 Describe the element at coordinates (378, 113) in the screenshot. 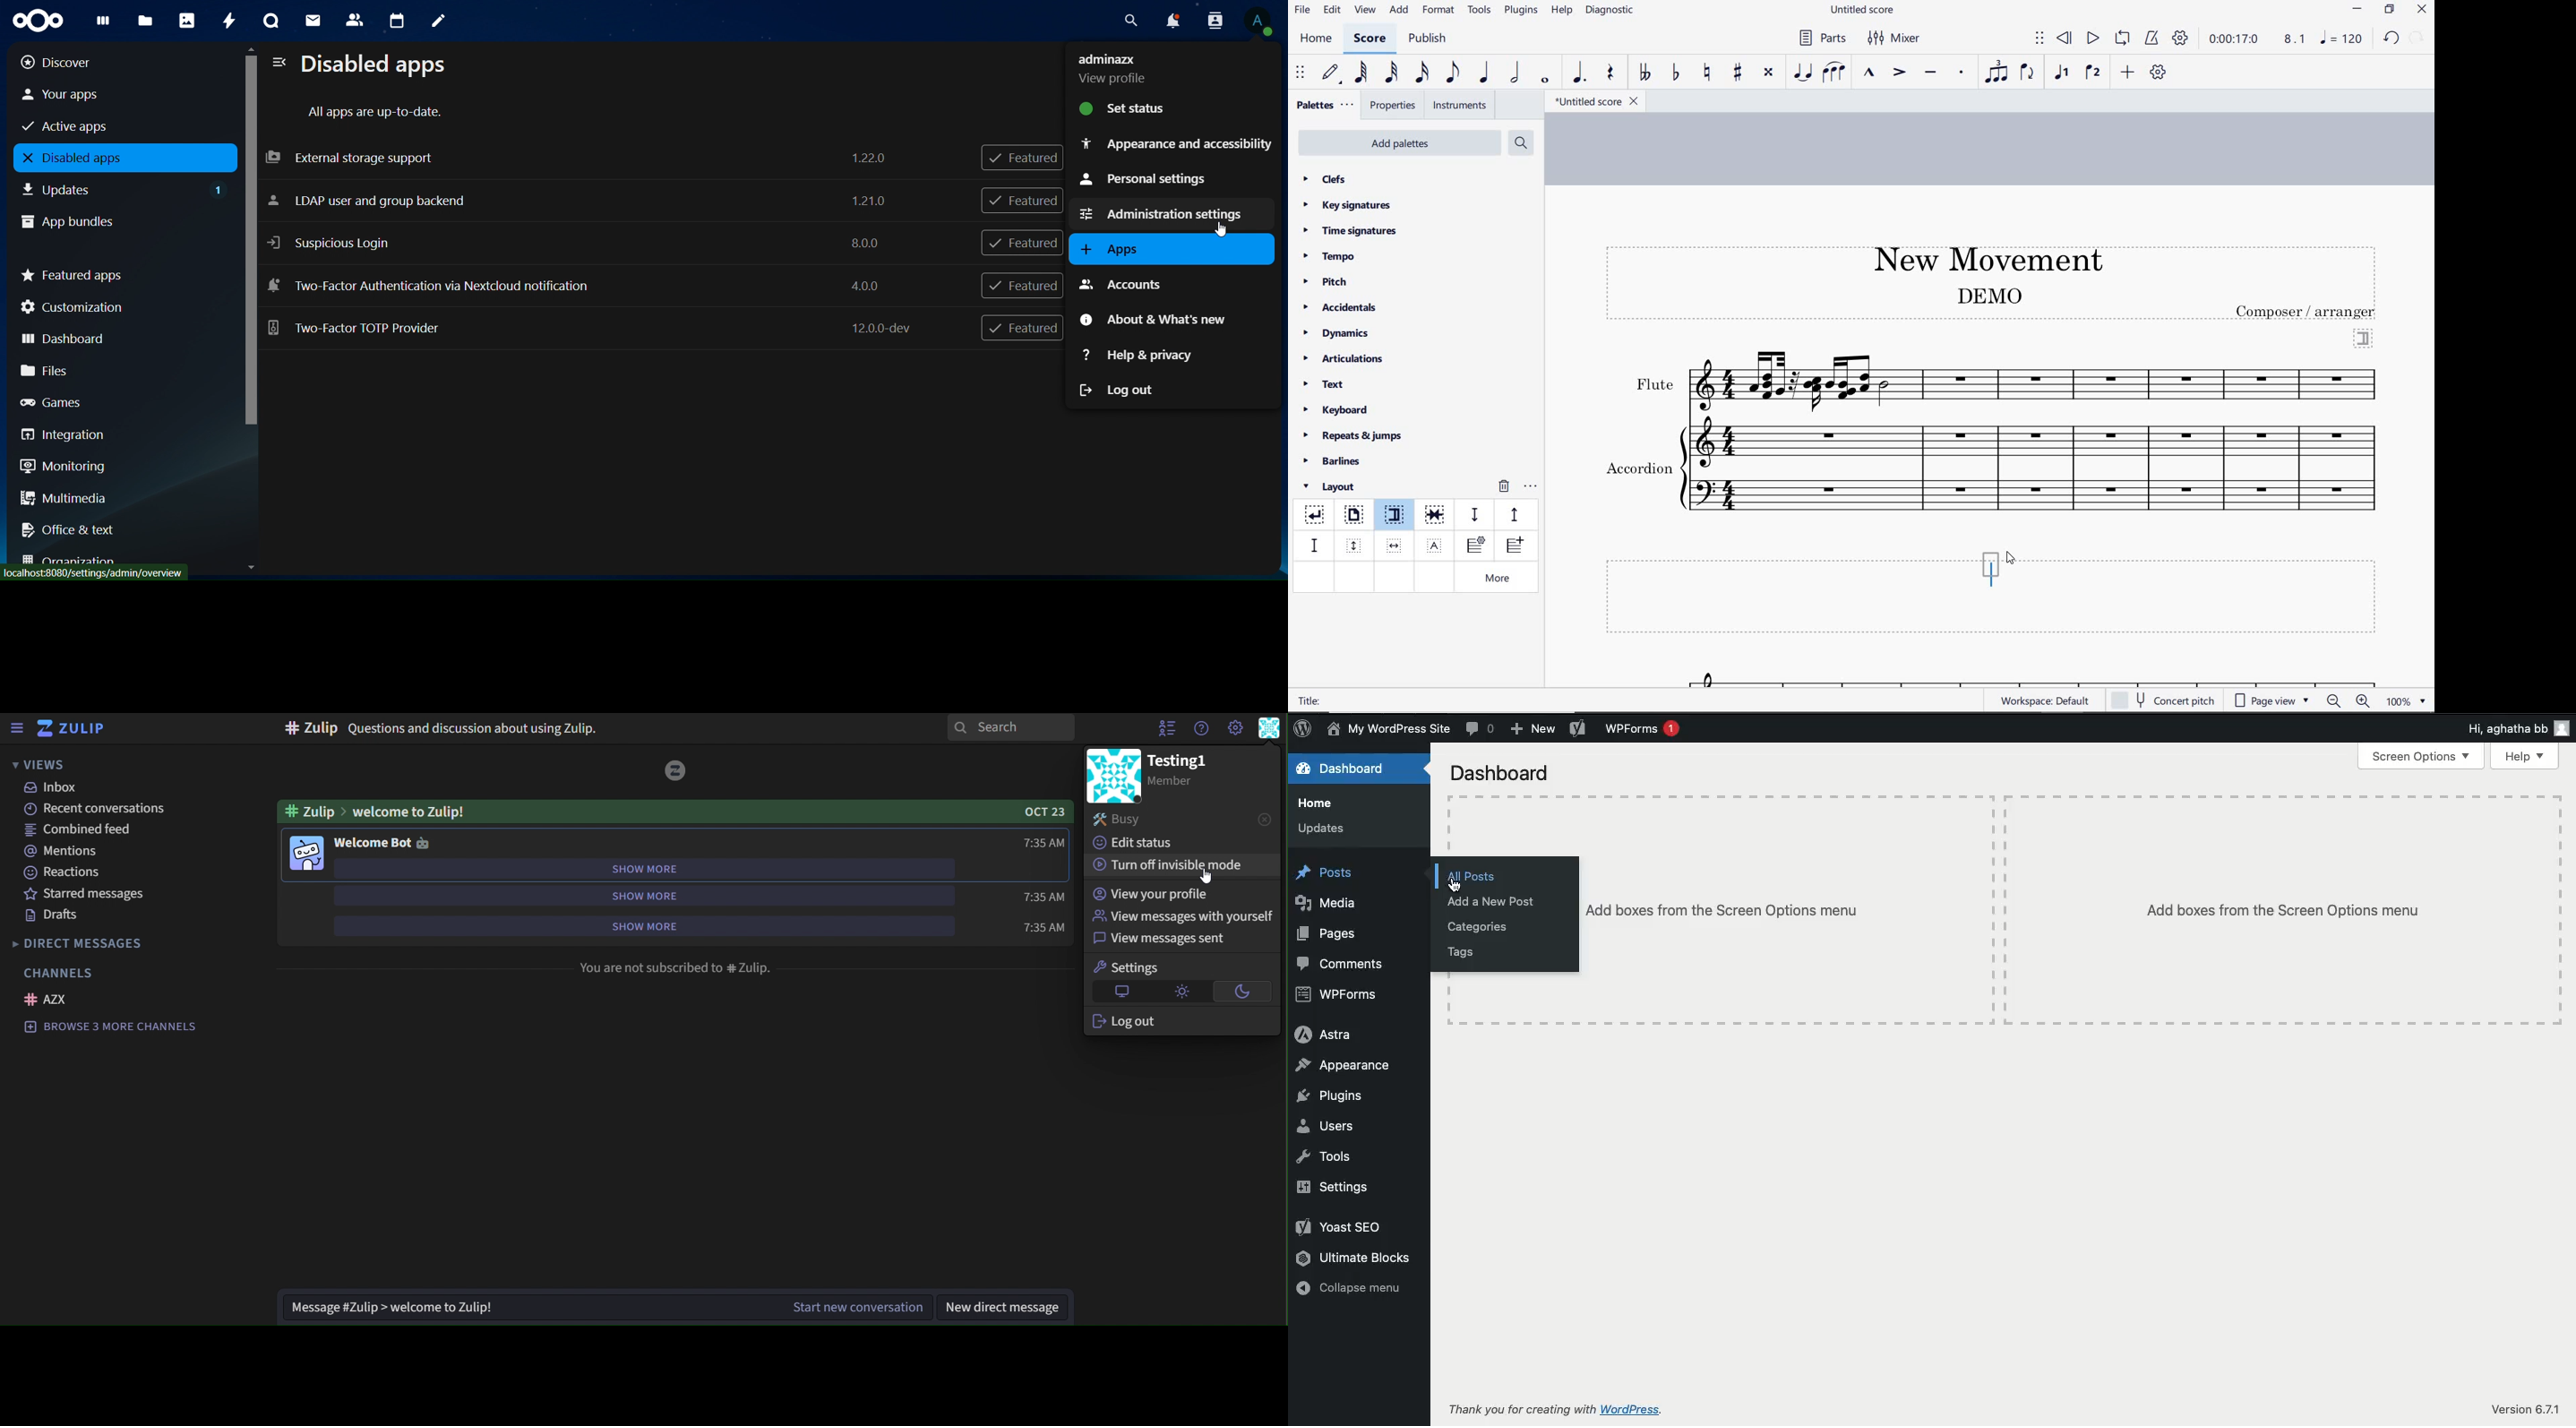

I see `all apps are up to date` at that location.